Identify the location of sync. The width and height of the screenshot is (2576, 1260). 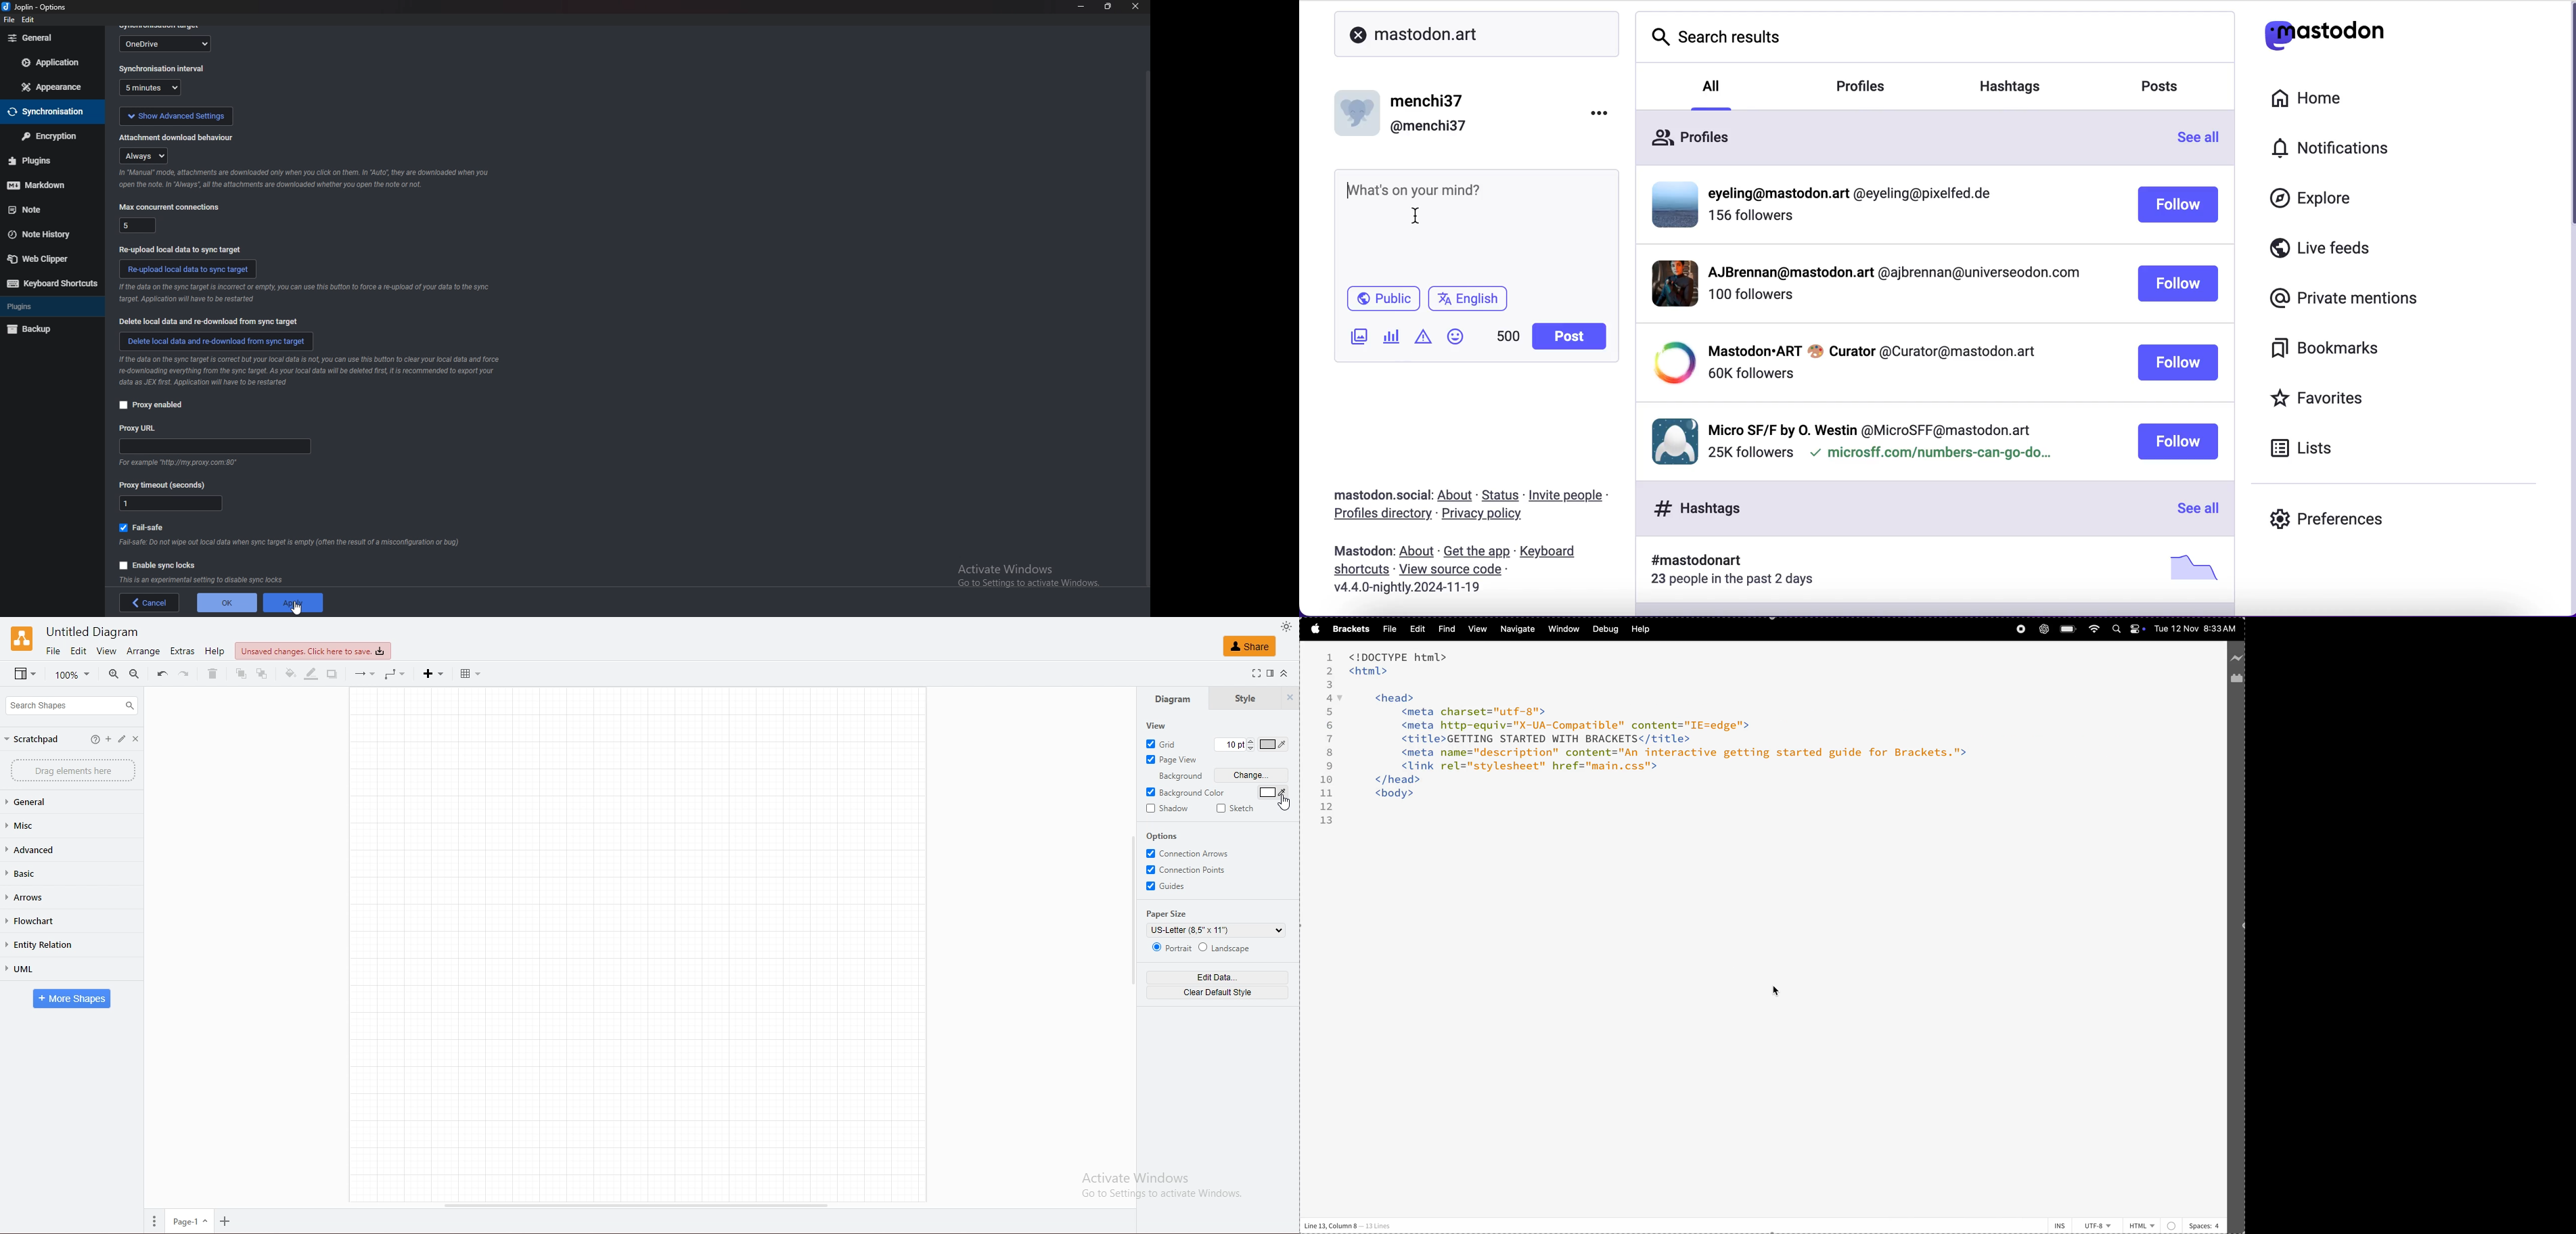
(49, 113).